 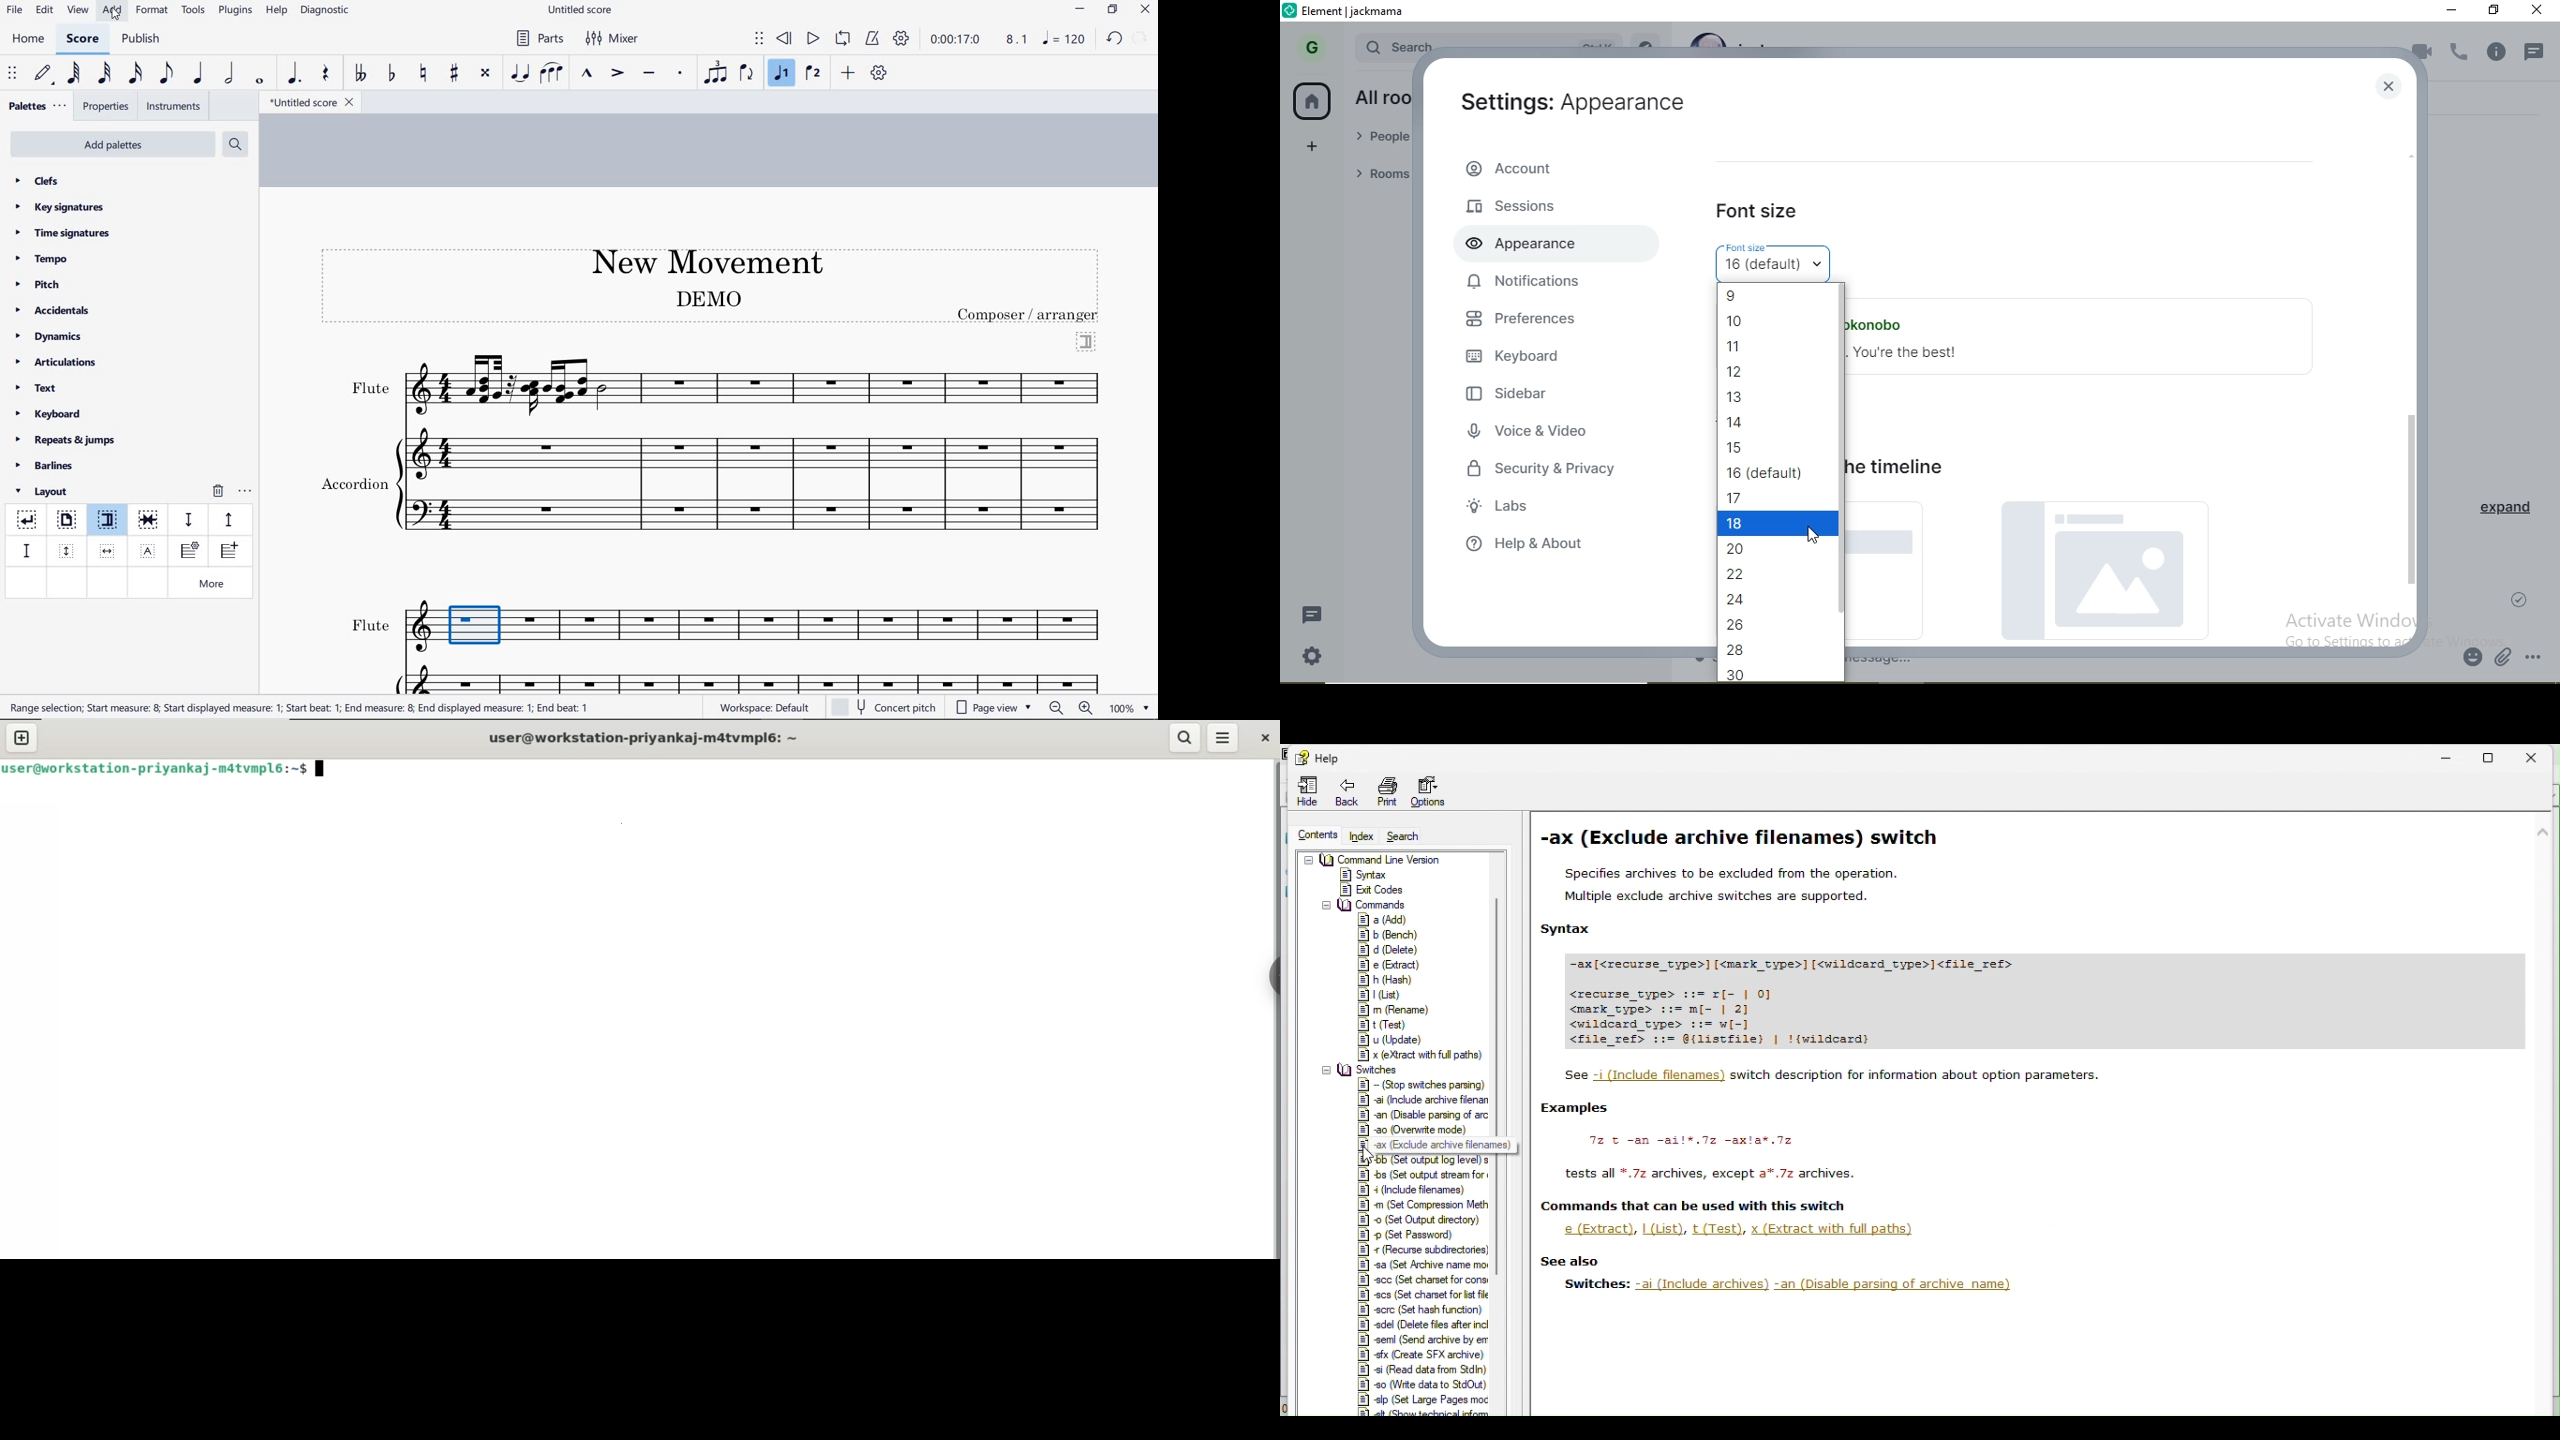 I want to click on Index, so click(x=1360, y=837).